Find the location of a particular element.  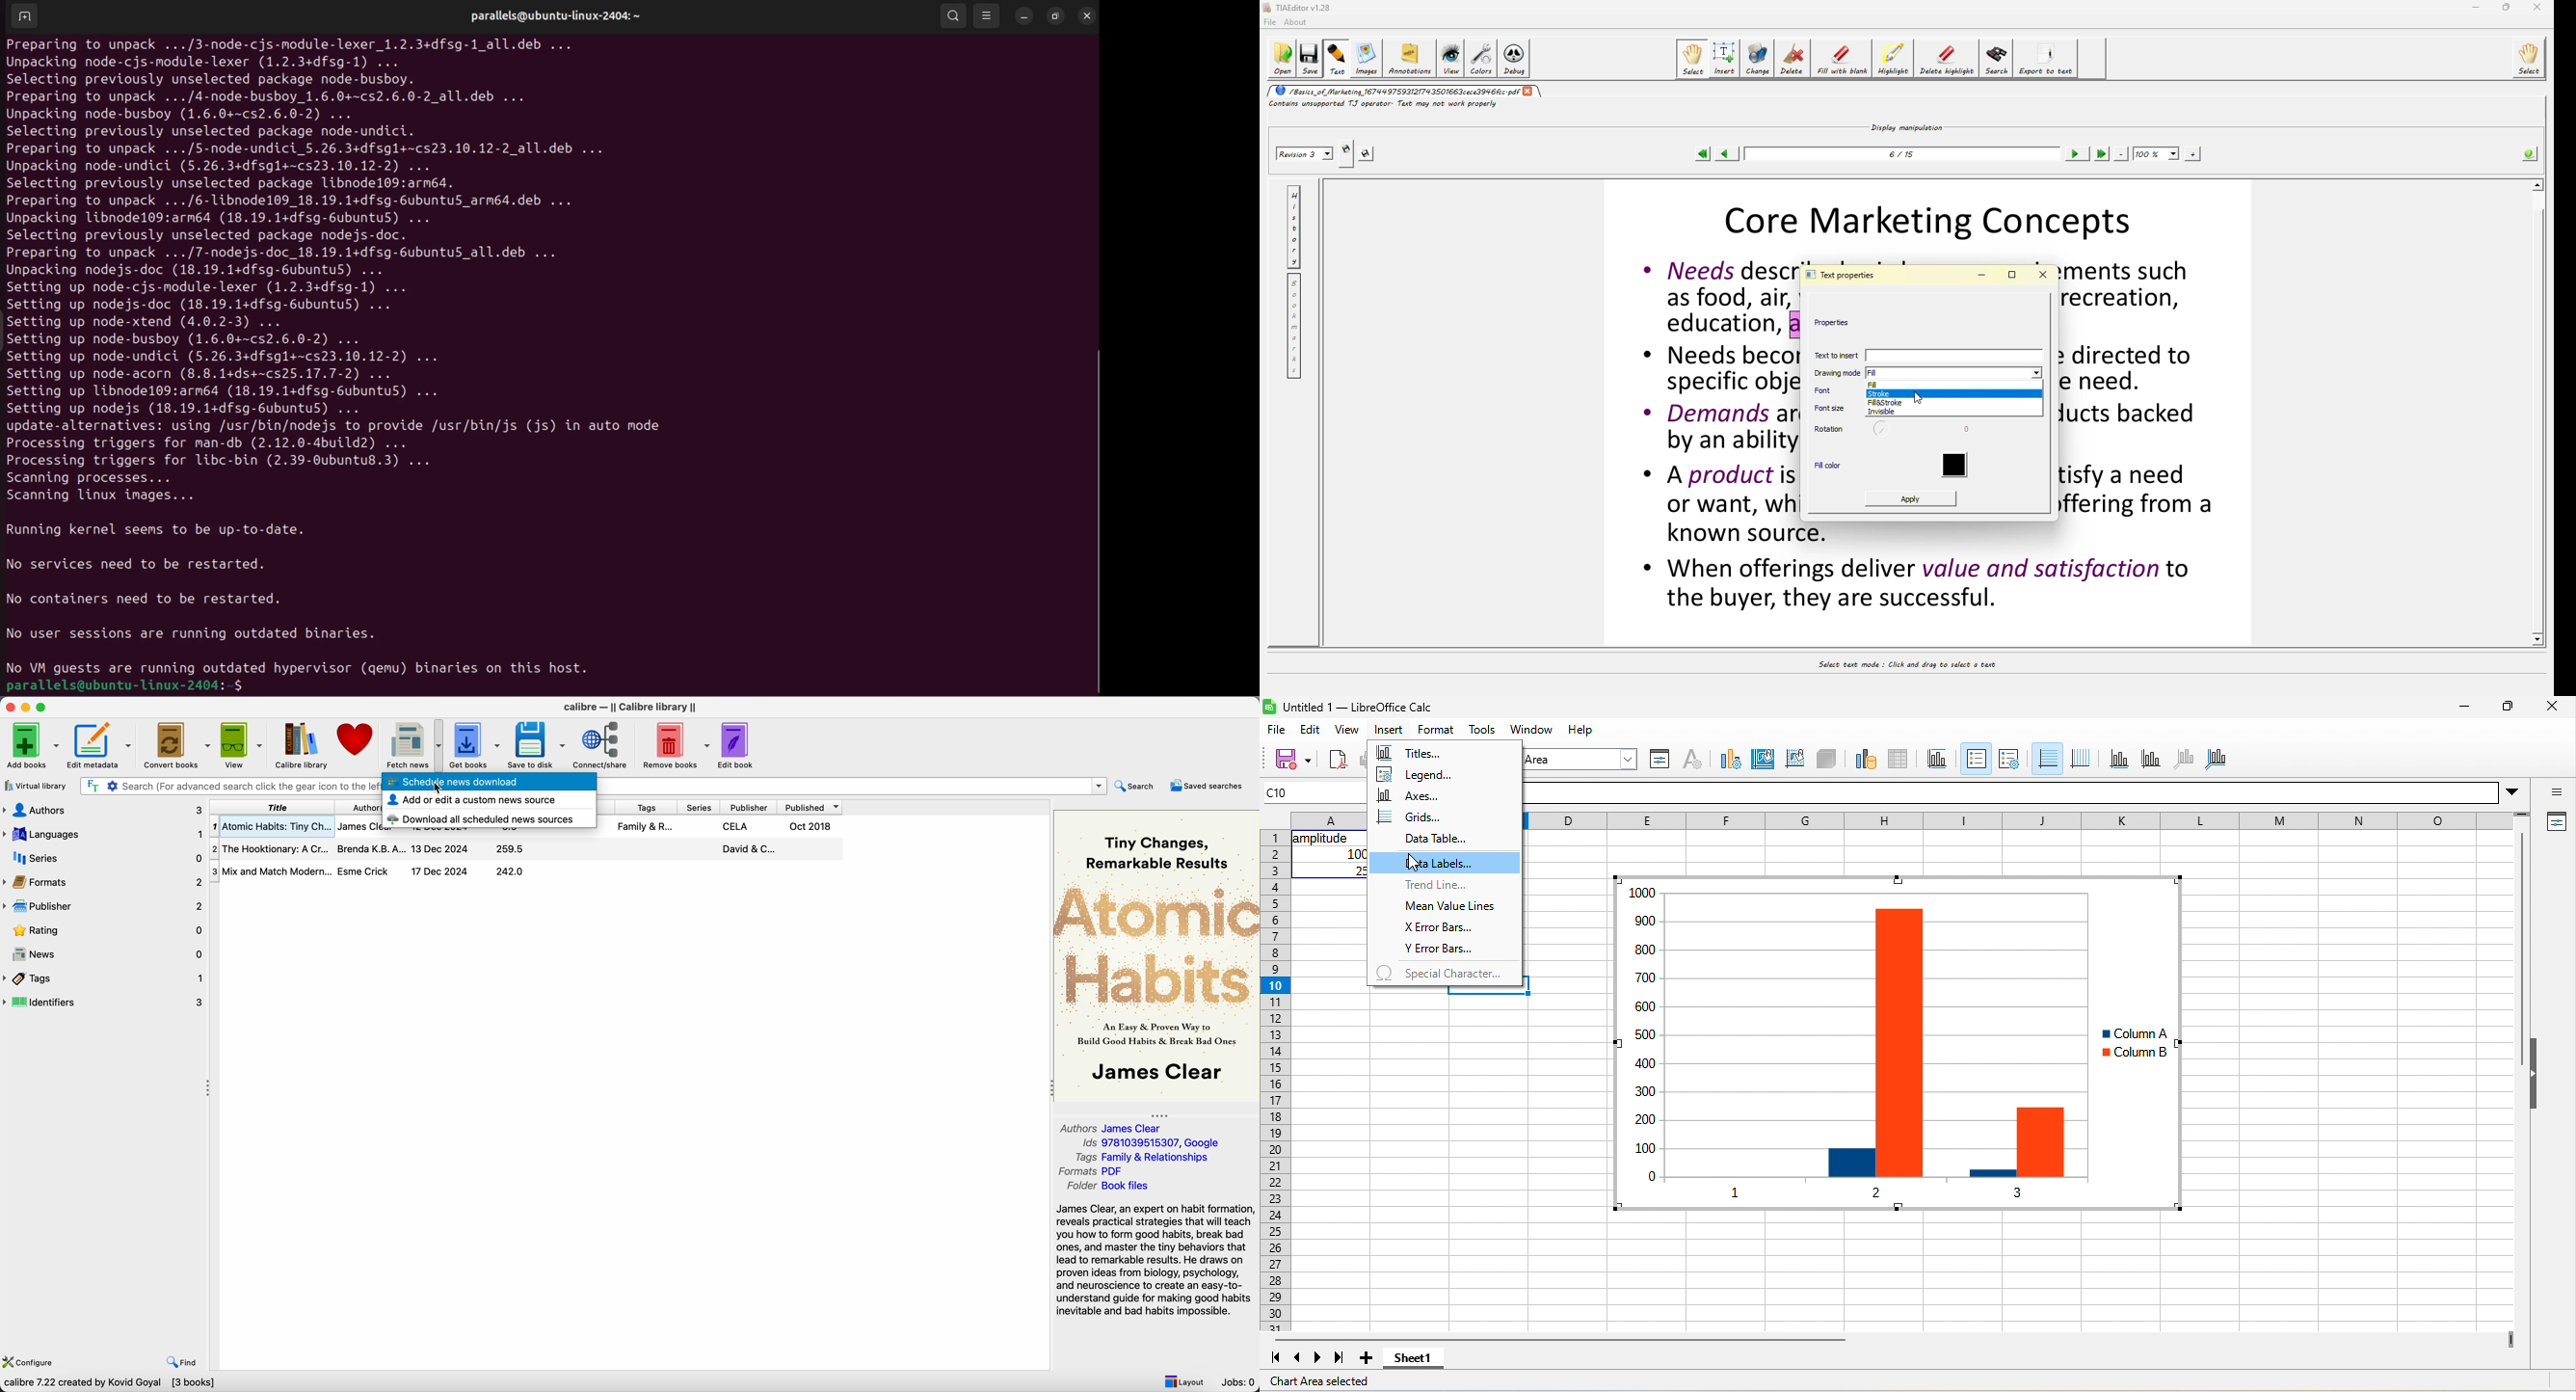

Calibre library is located at coordinates (301, 745).